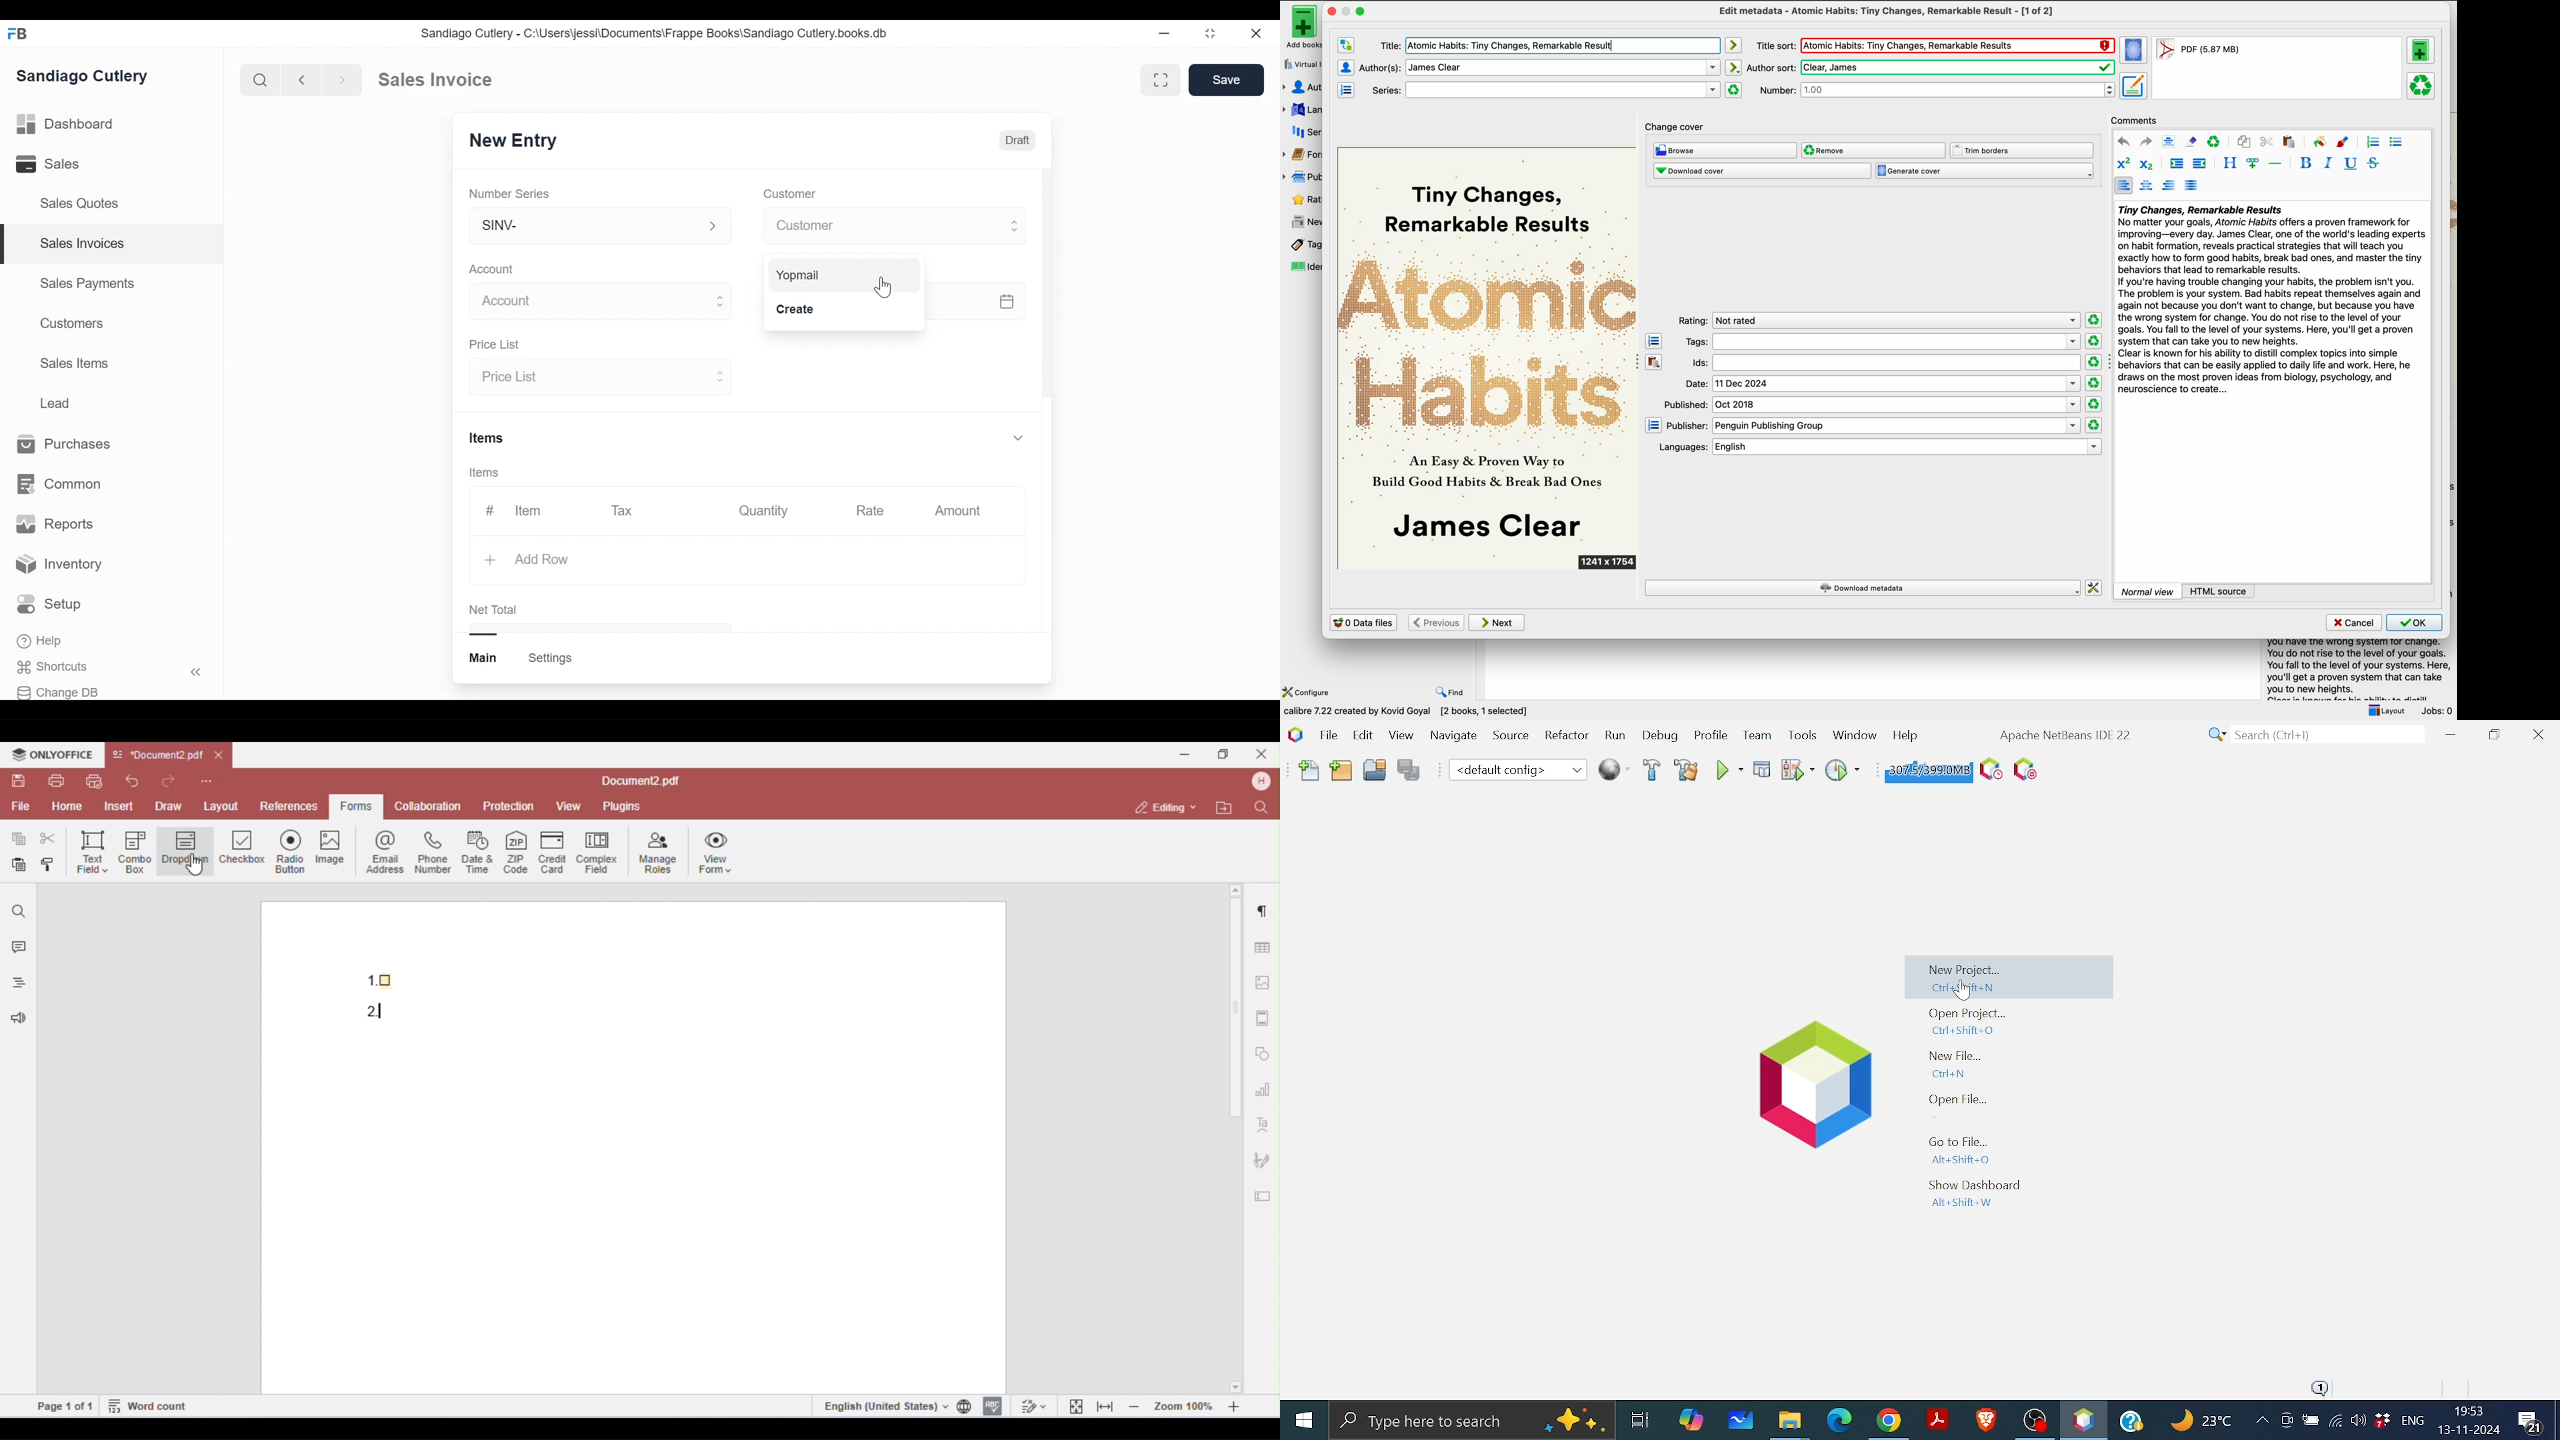  What do you see at coordinates (66, 123) in the screenshot?
I see `Dashboard` at bounding box center [66, 123].